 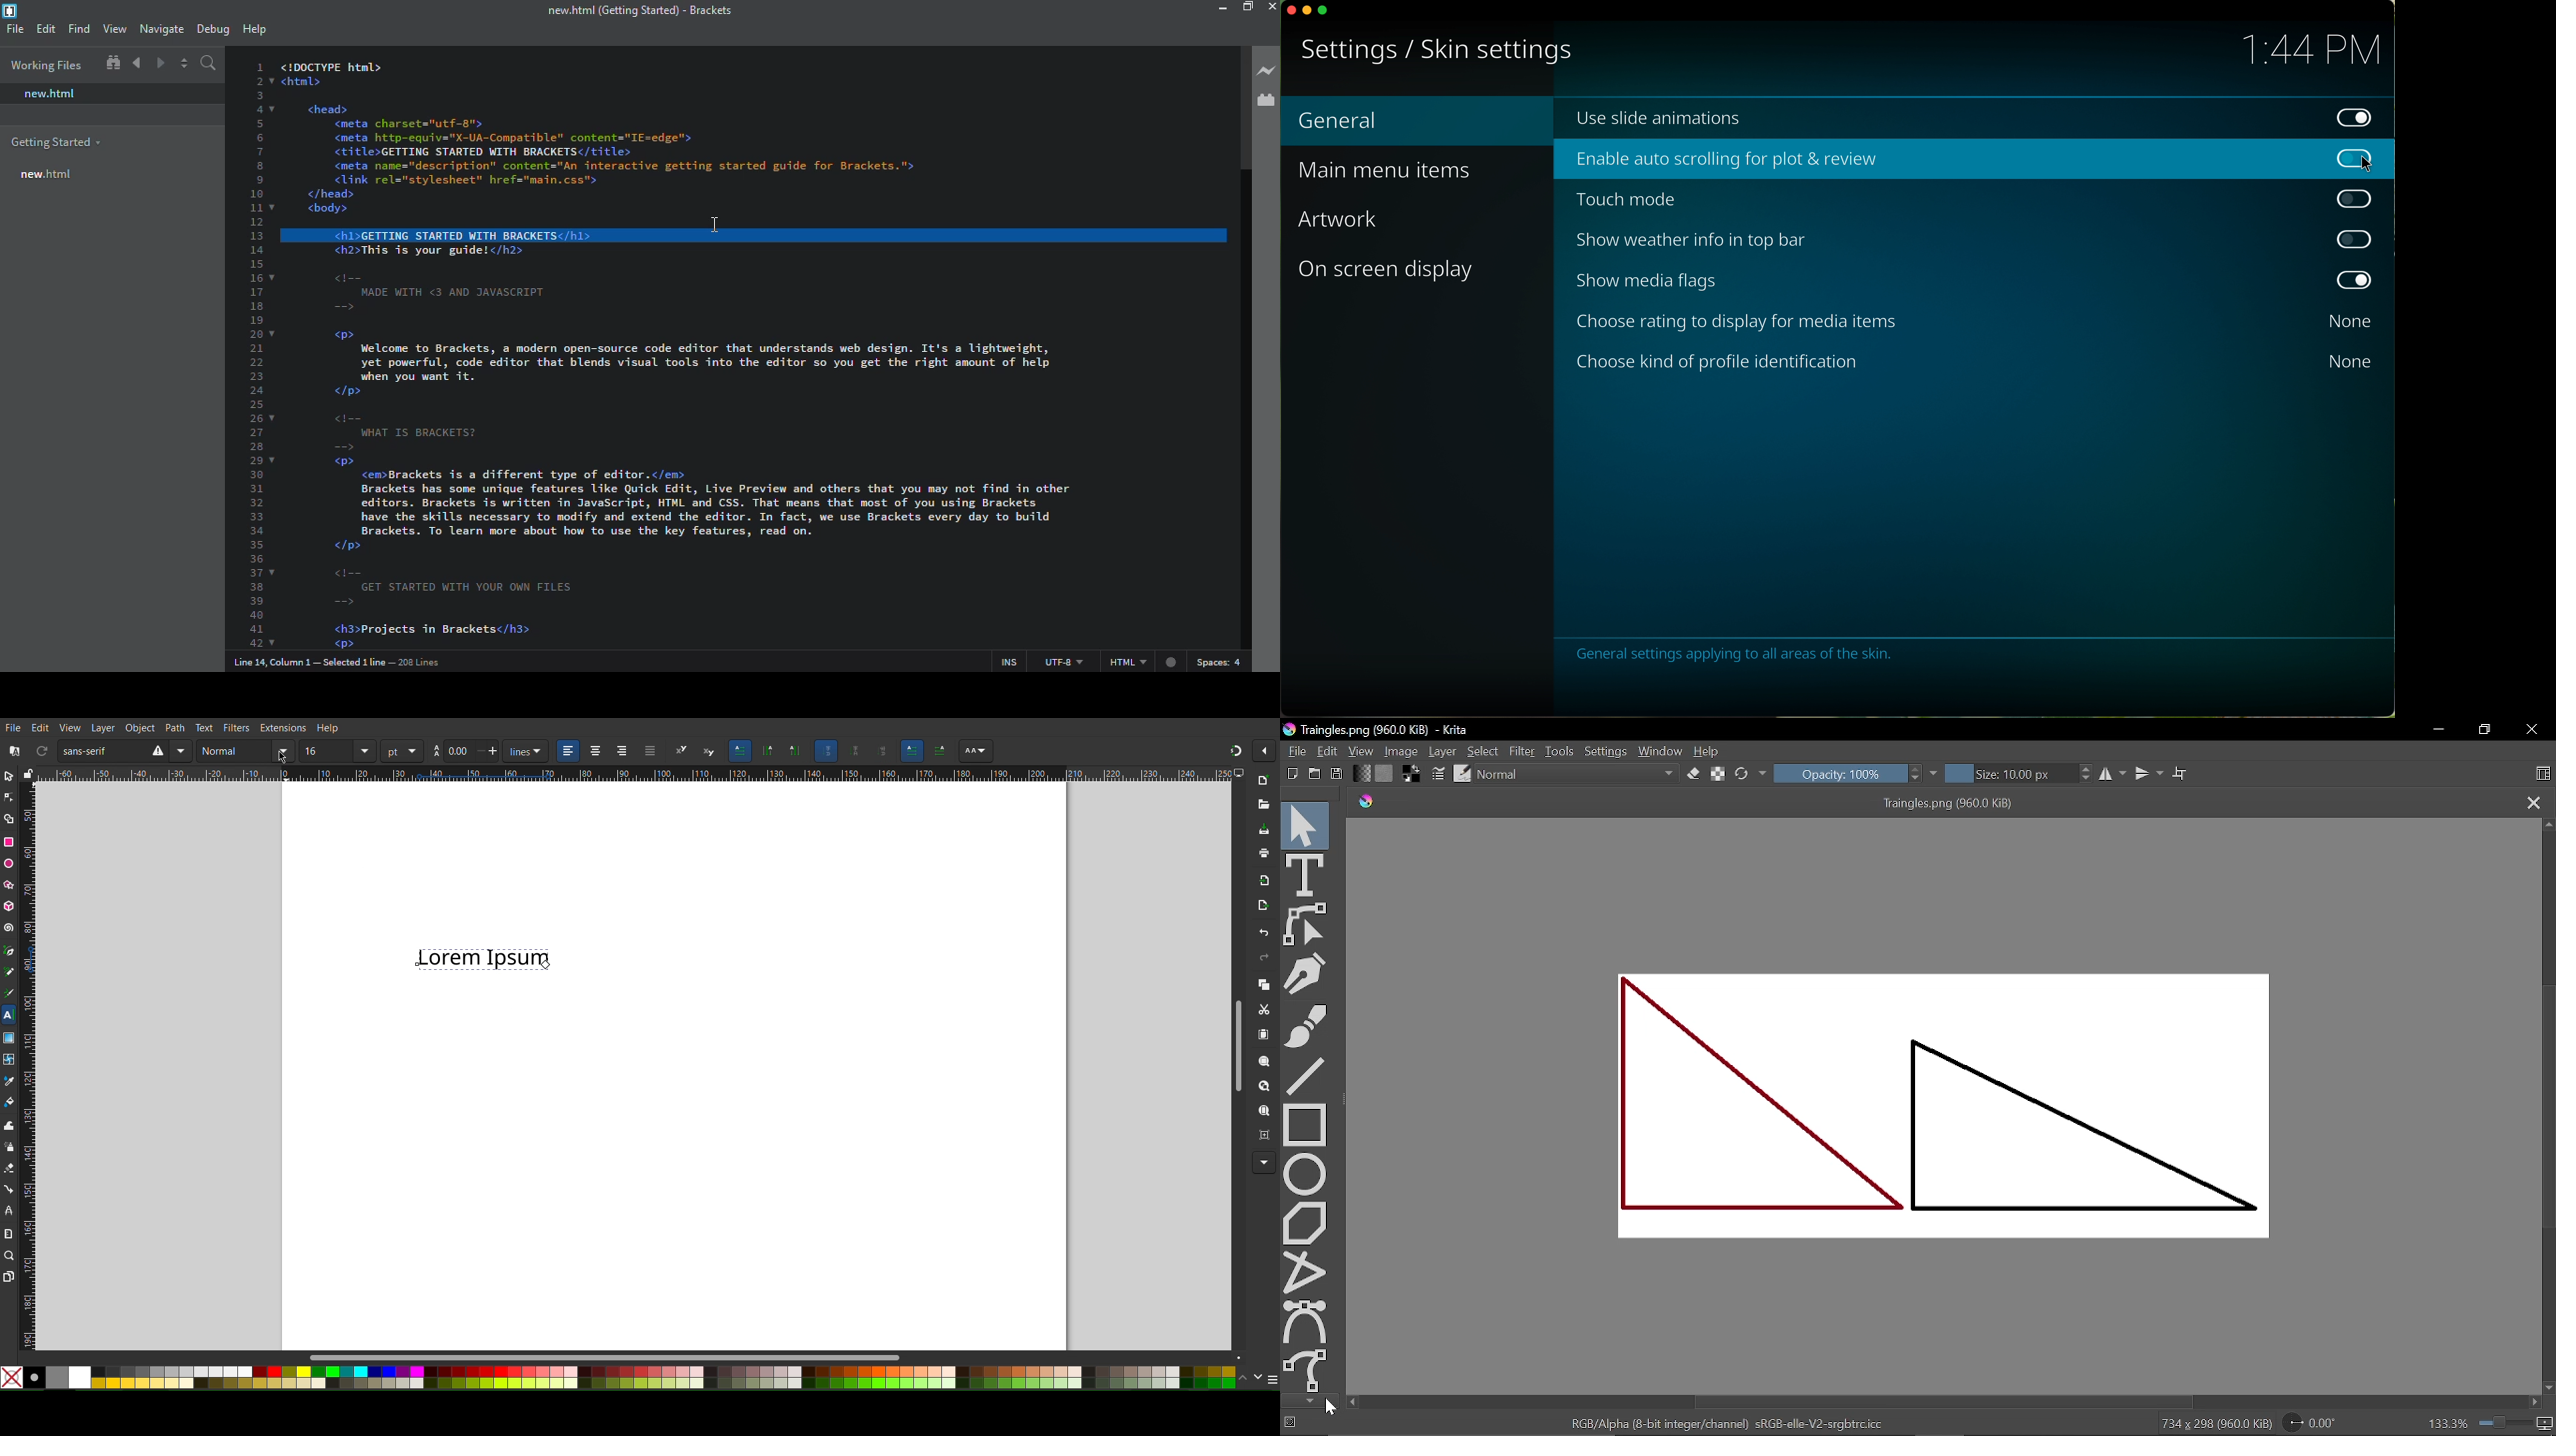 What do you see at coordinates (1718, 776) in the screenshot?
I see `Preserve alpha` at bounding box center [1718, 776].